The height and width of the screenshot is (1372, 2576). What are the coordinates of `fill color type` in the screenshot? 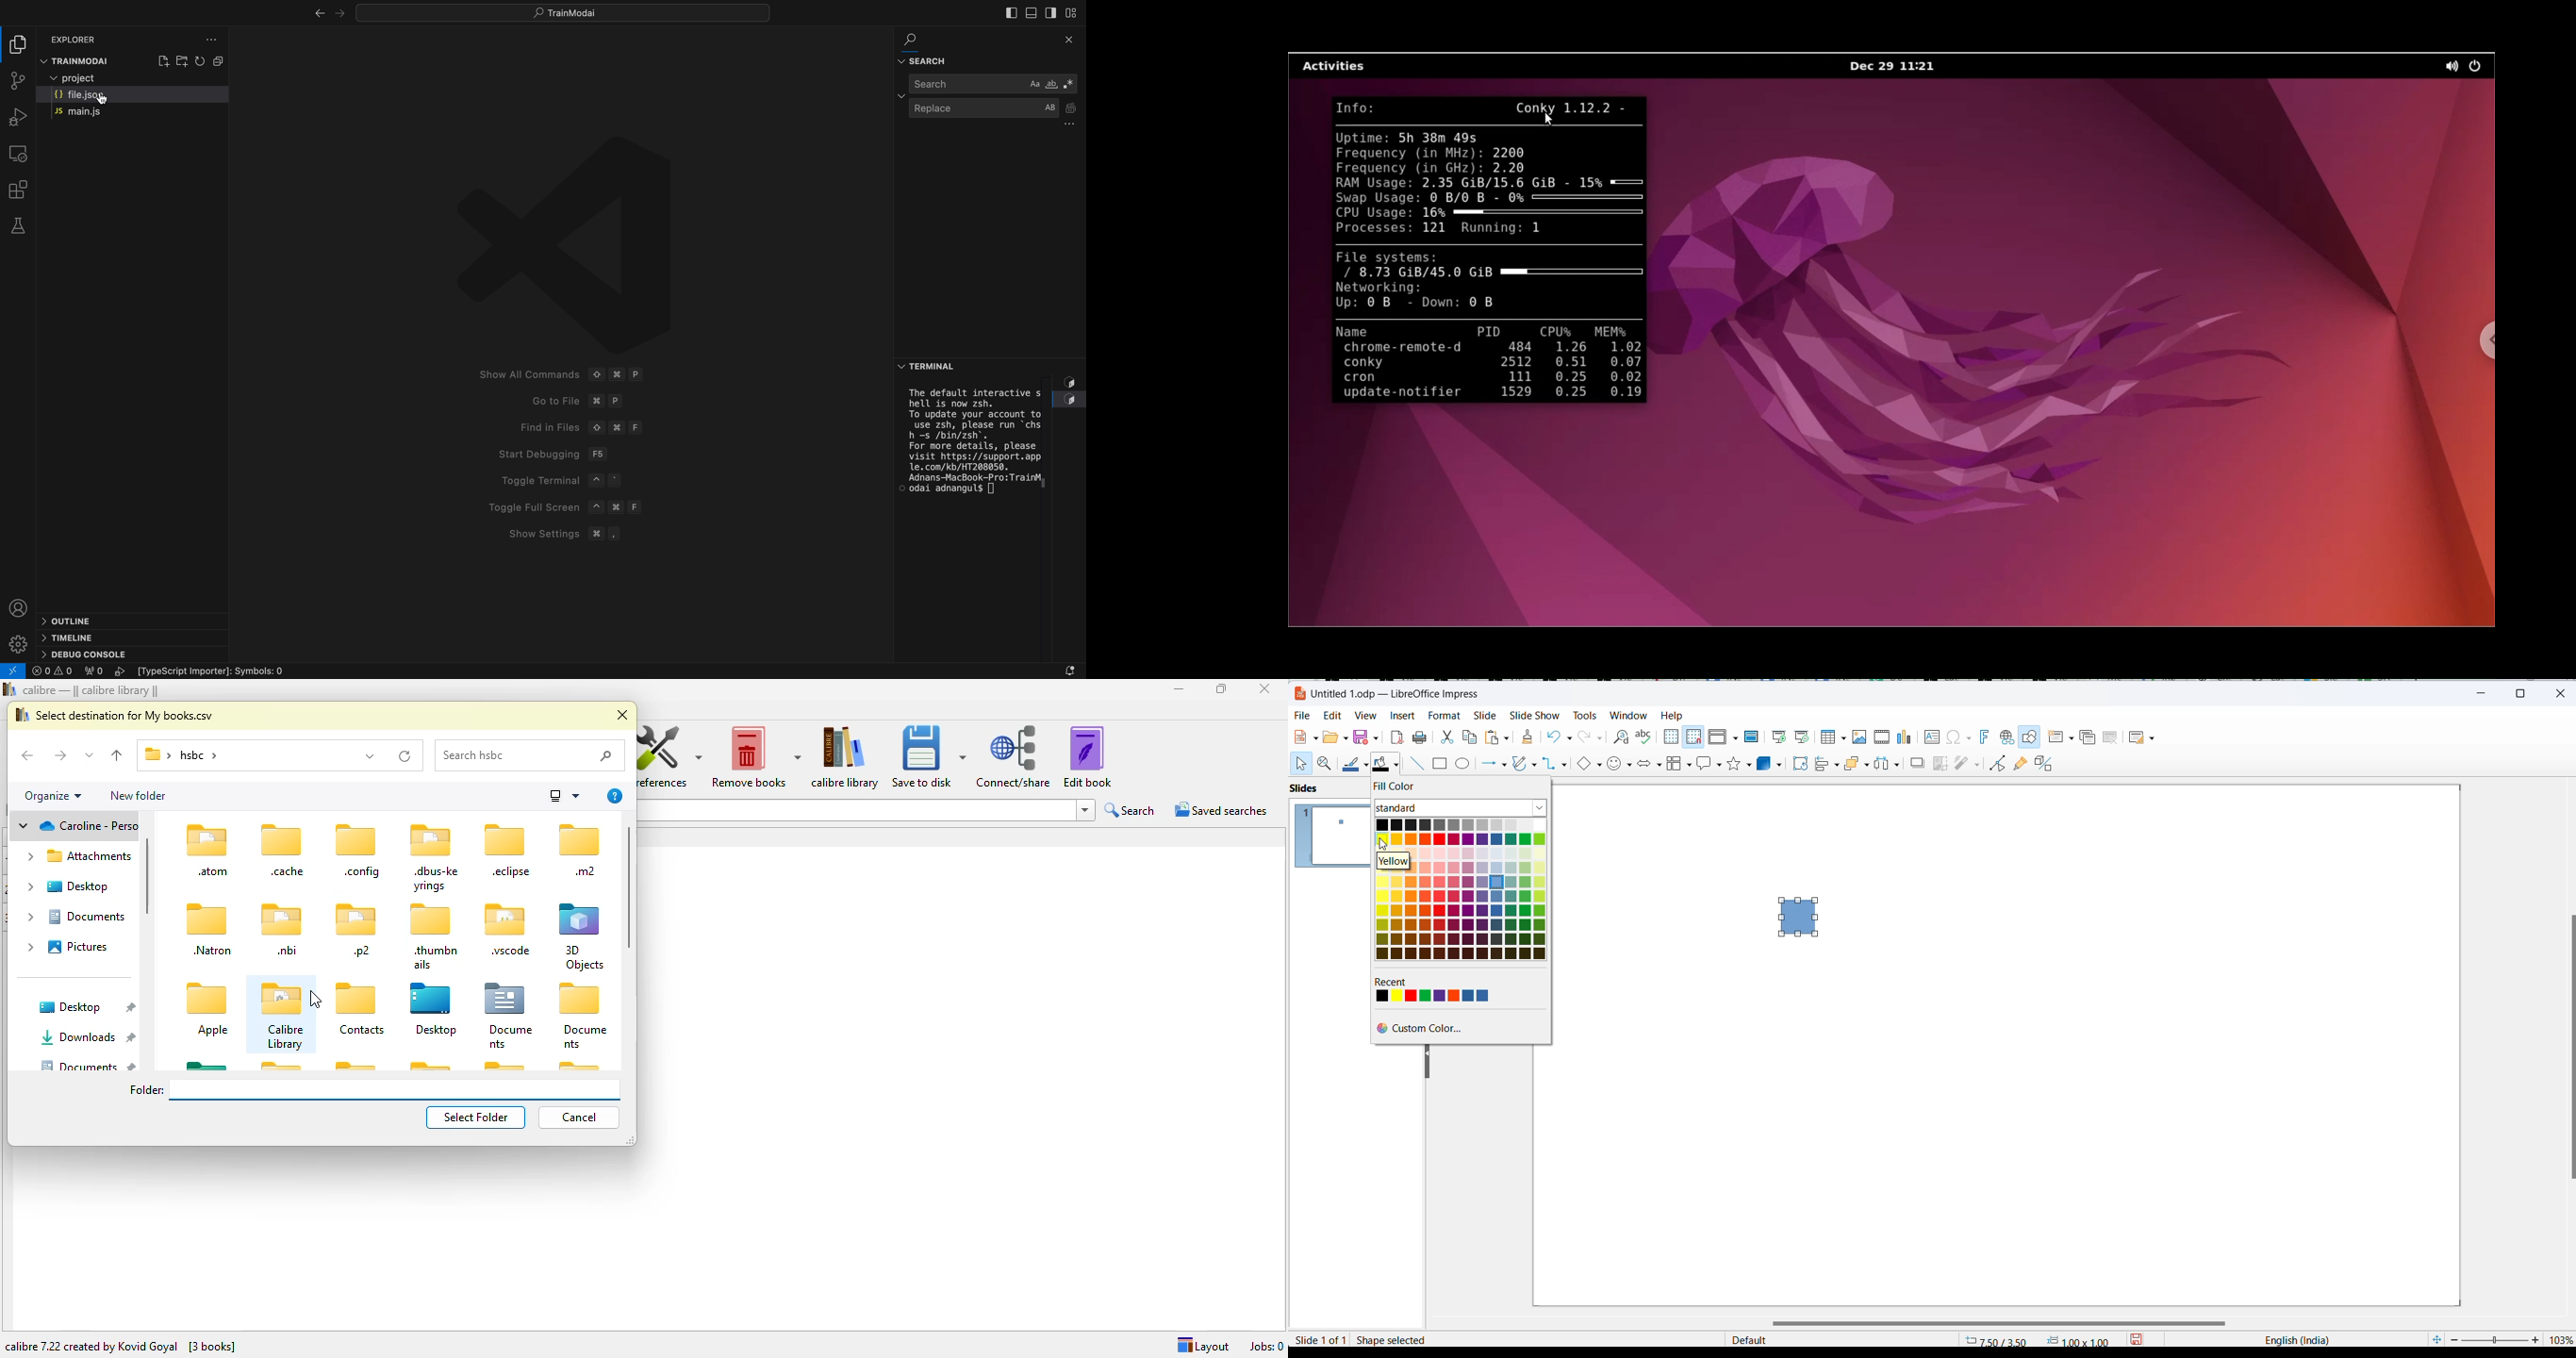 It's located at (1460, 808).